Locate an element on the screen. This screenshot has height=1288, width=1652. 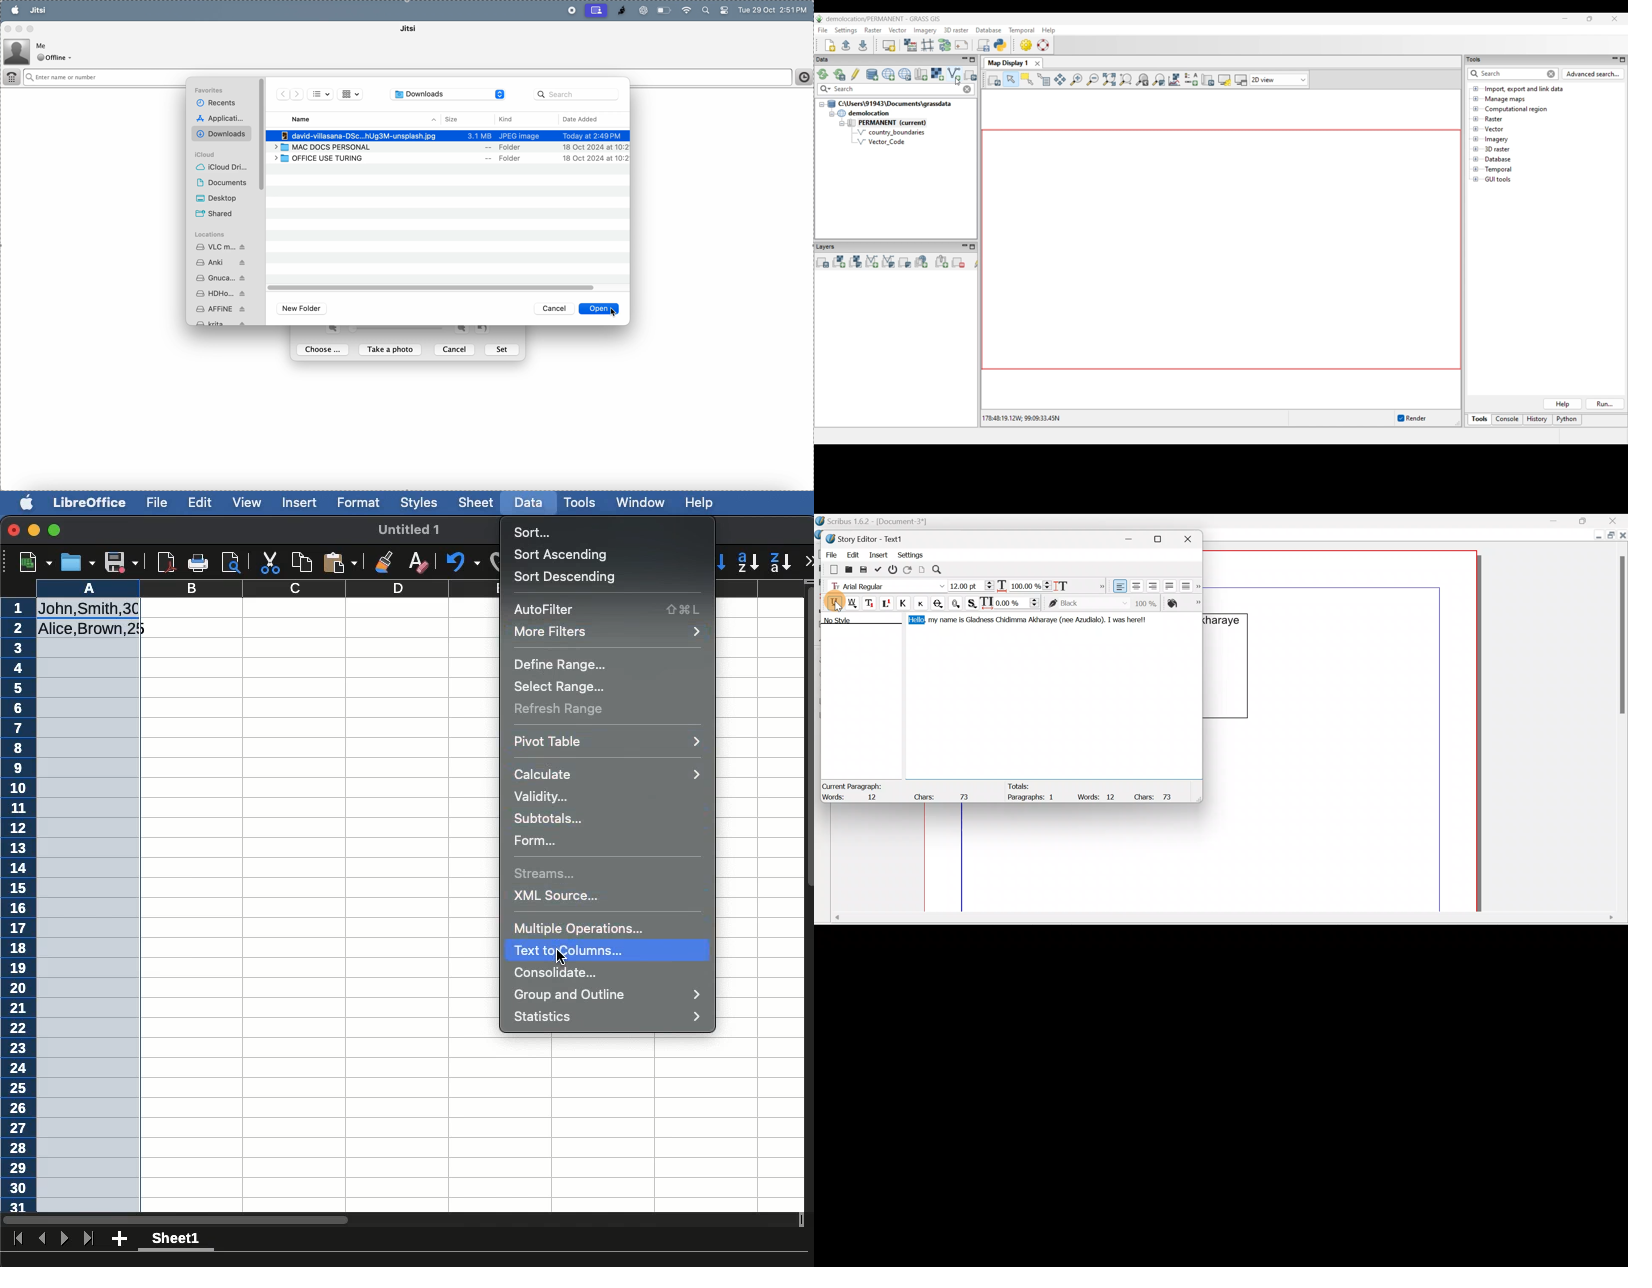
columns is located at coordinates (319, 589).